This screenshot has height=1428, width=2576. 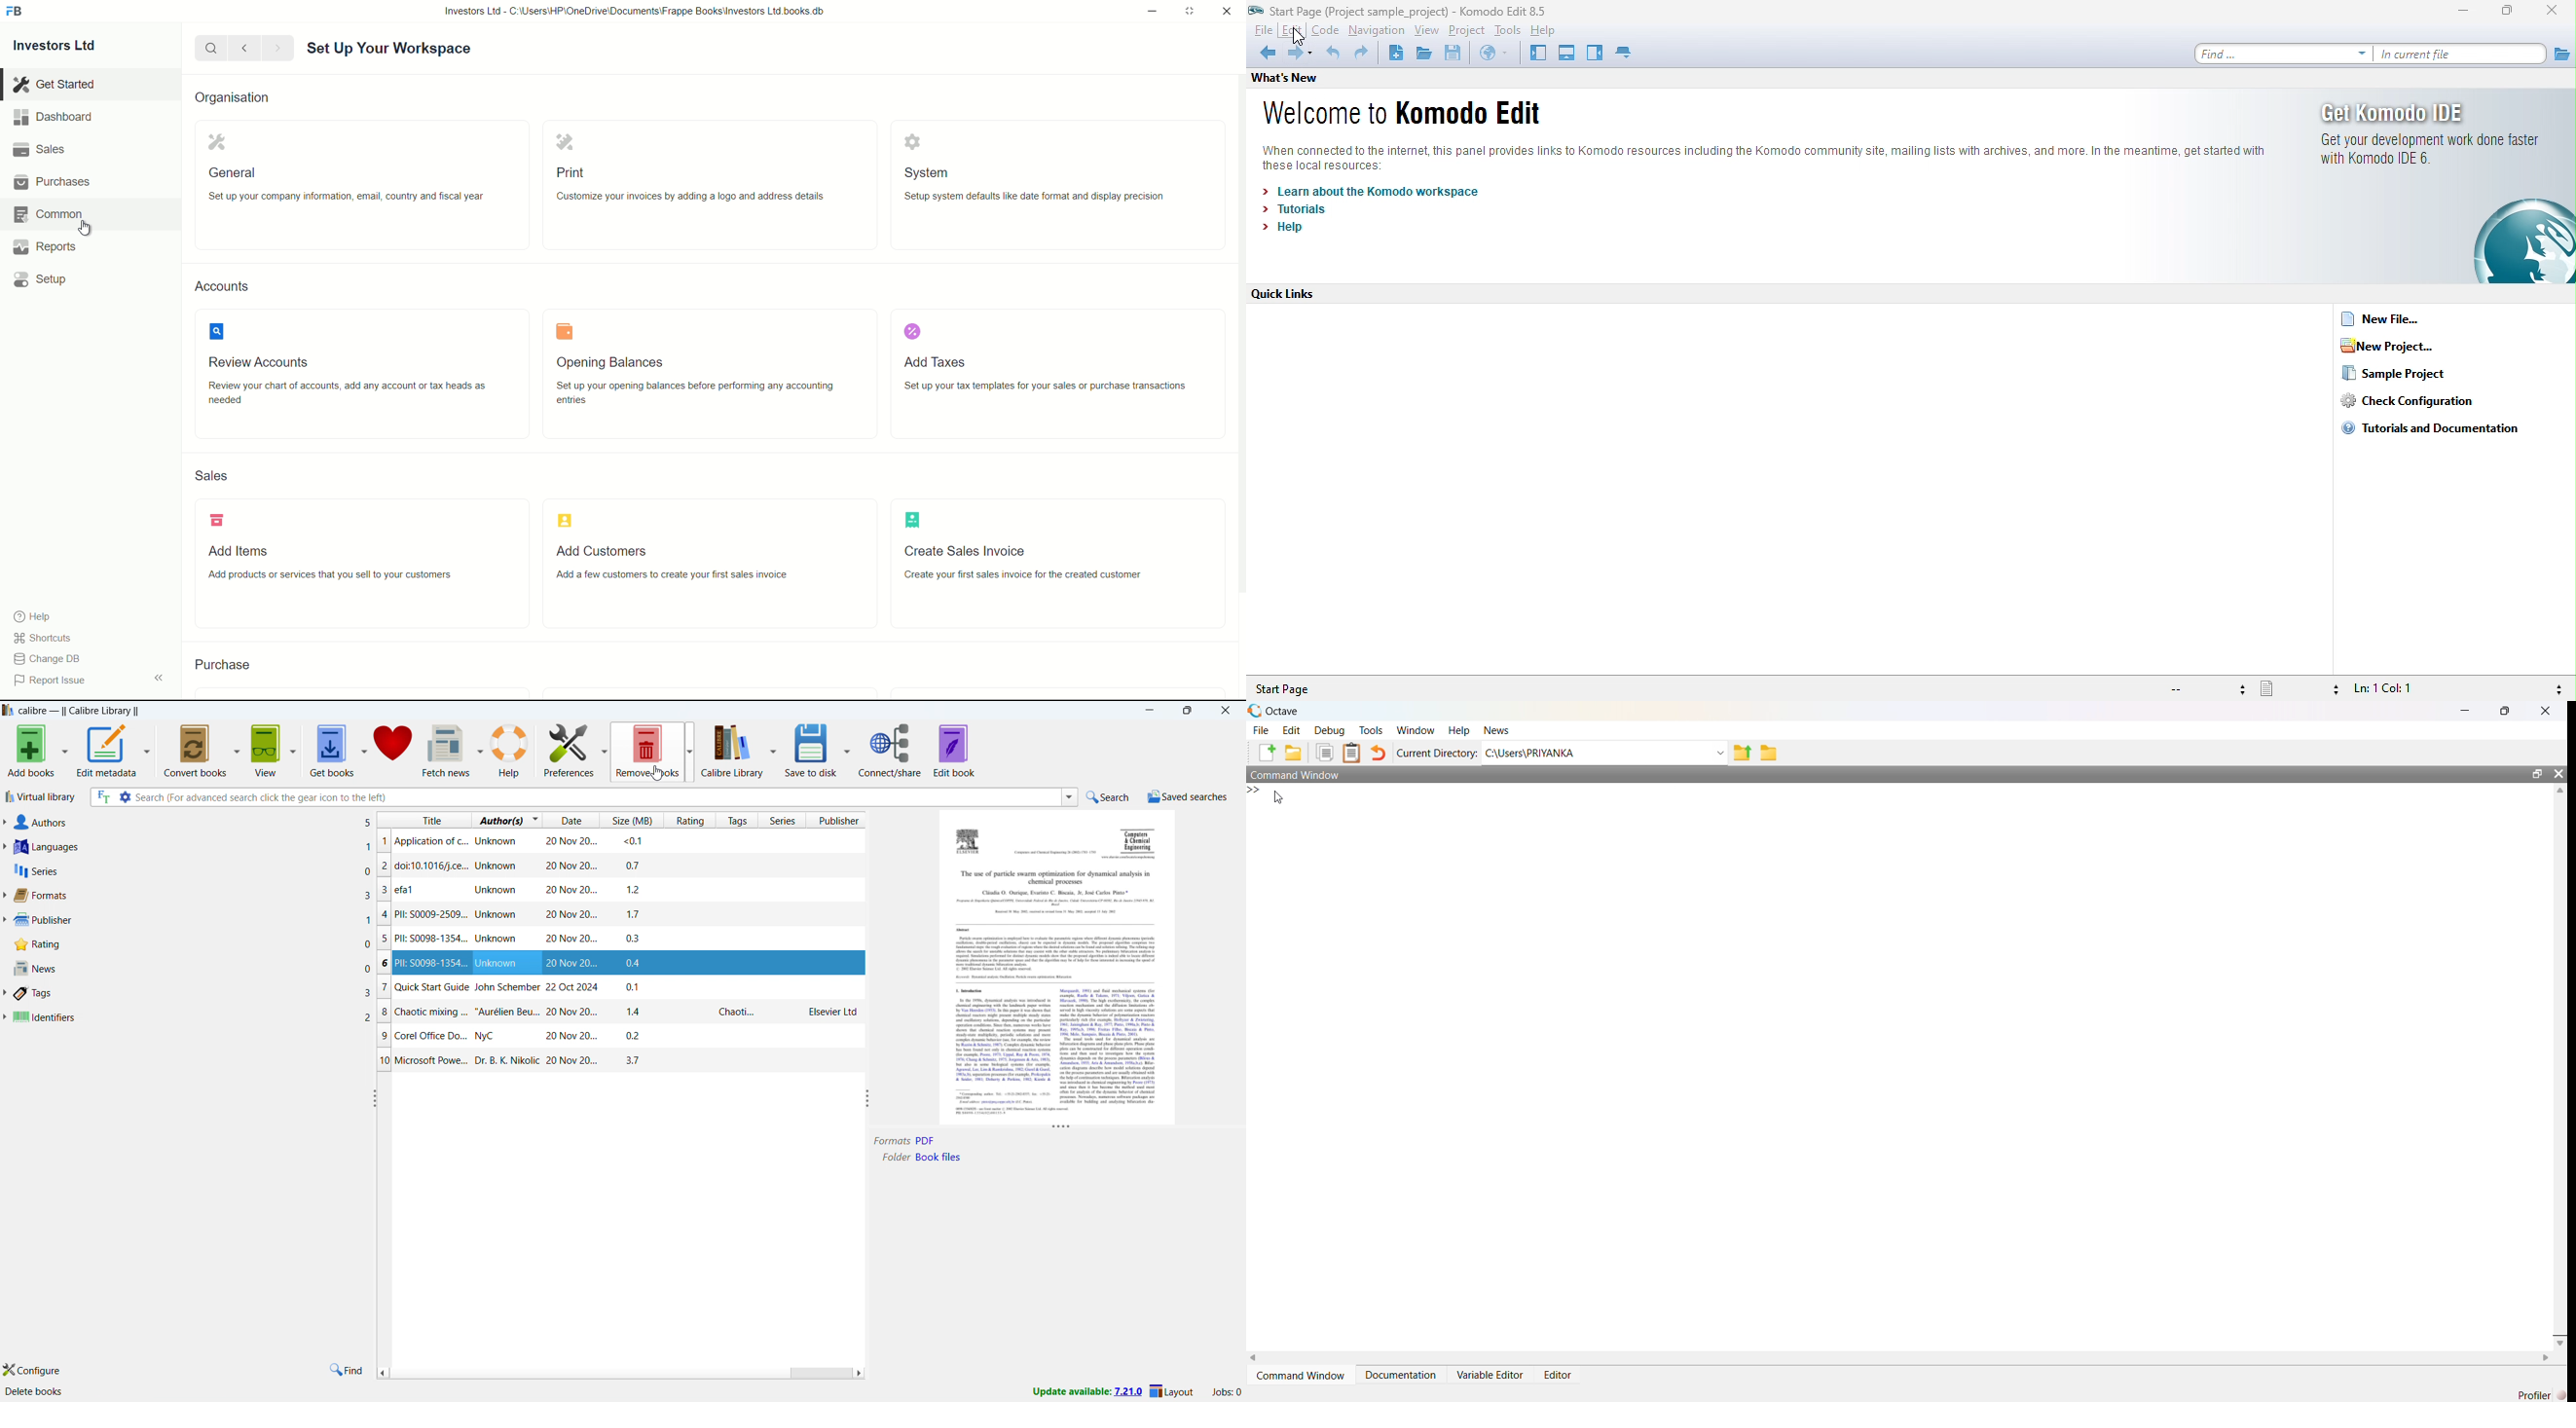 I want to click on icon, so click(x=219, y=519).